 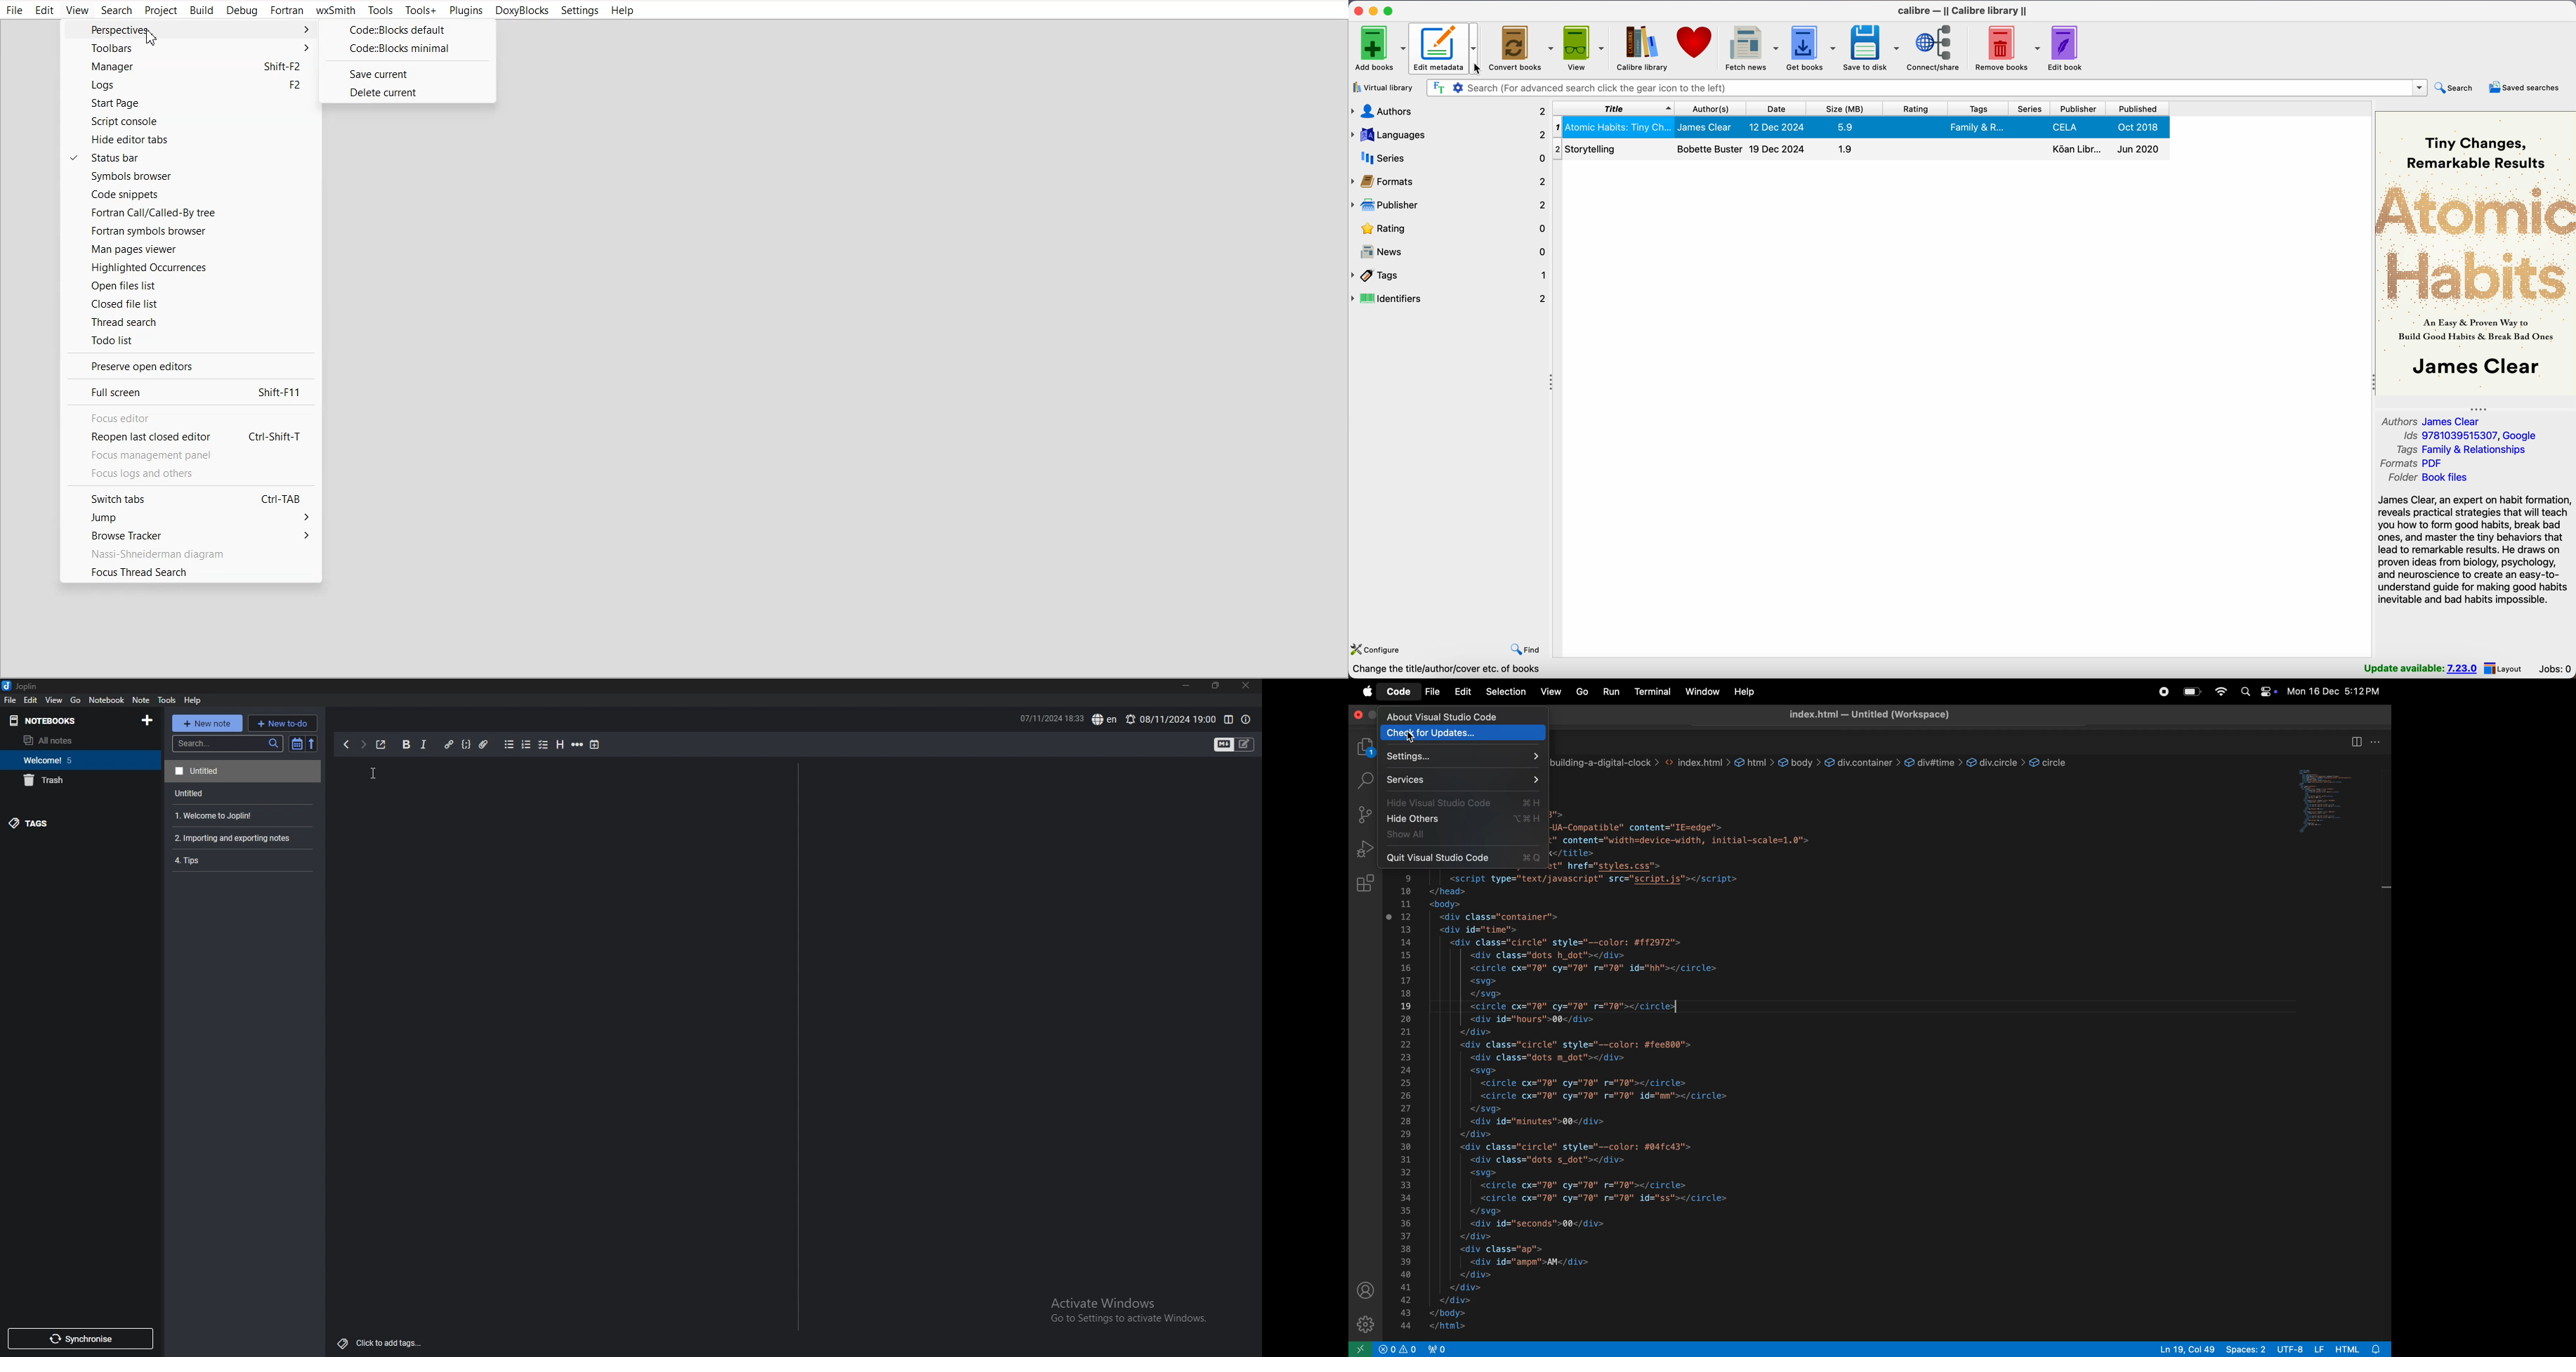 I want to click on 2. Importing and exporting notes., so click(x=241, y=836).